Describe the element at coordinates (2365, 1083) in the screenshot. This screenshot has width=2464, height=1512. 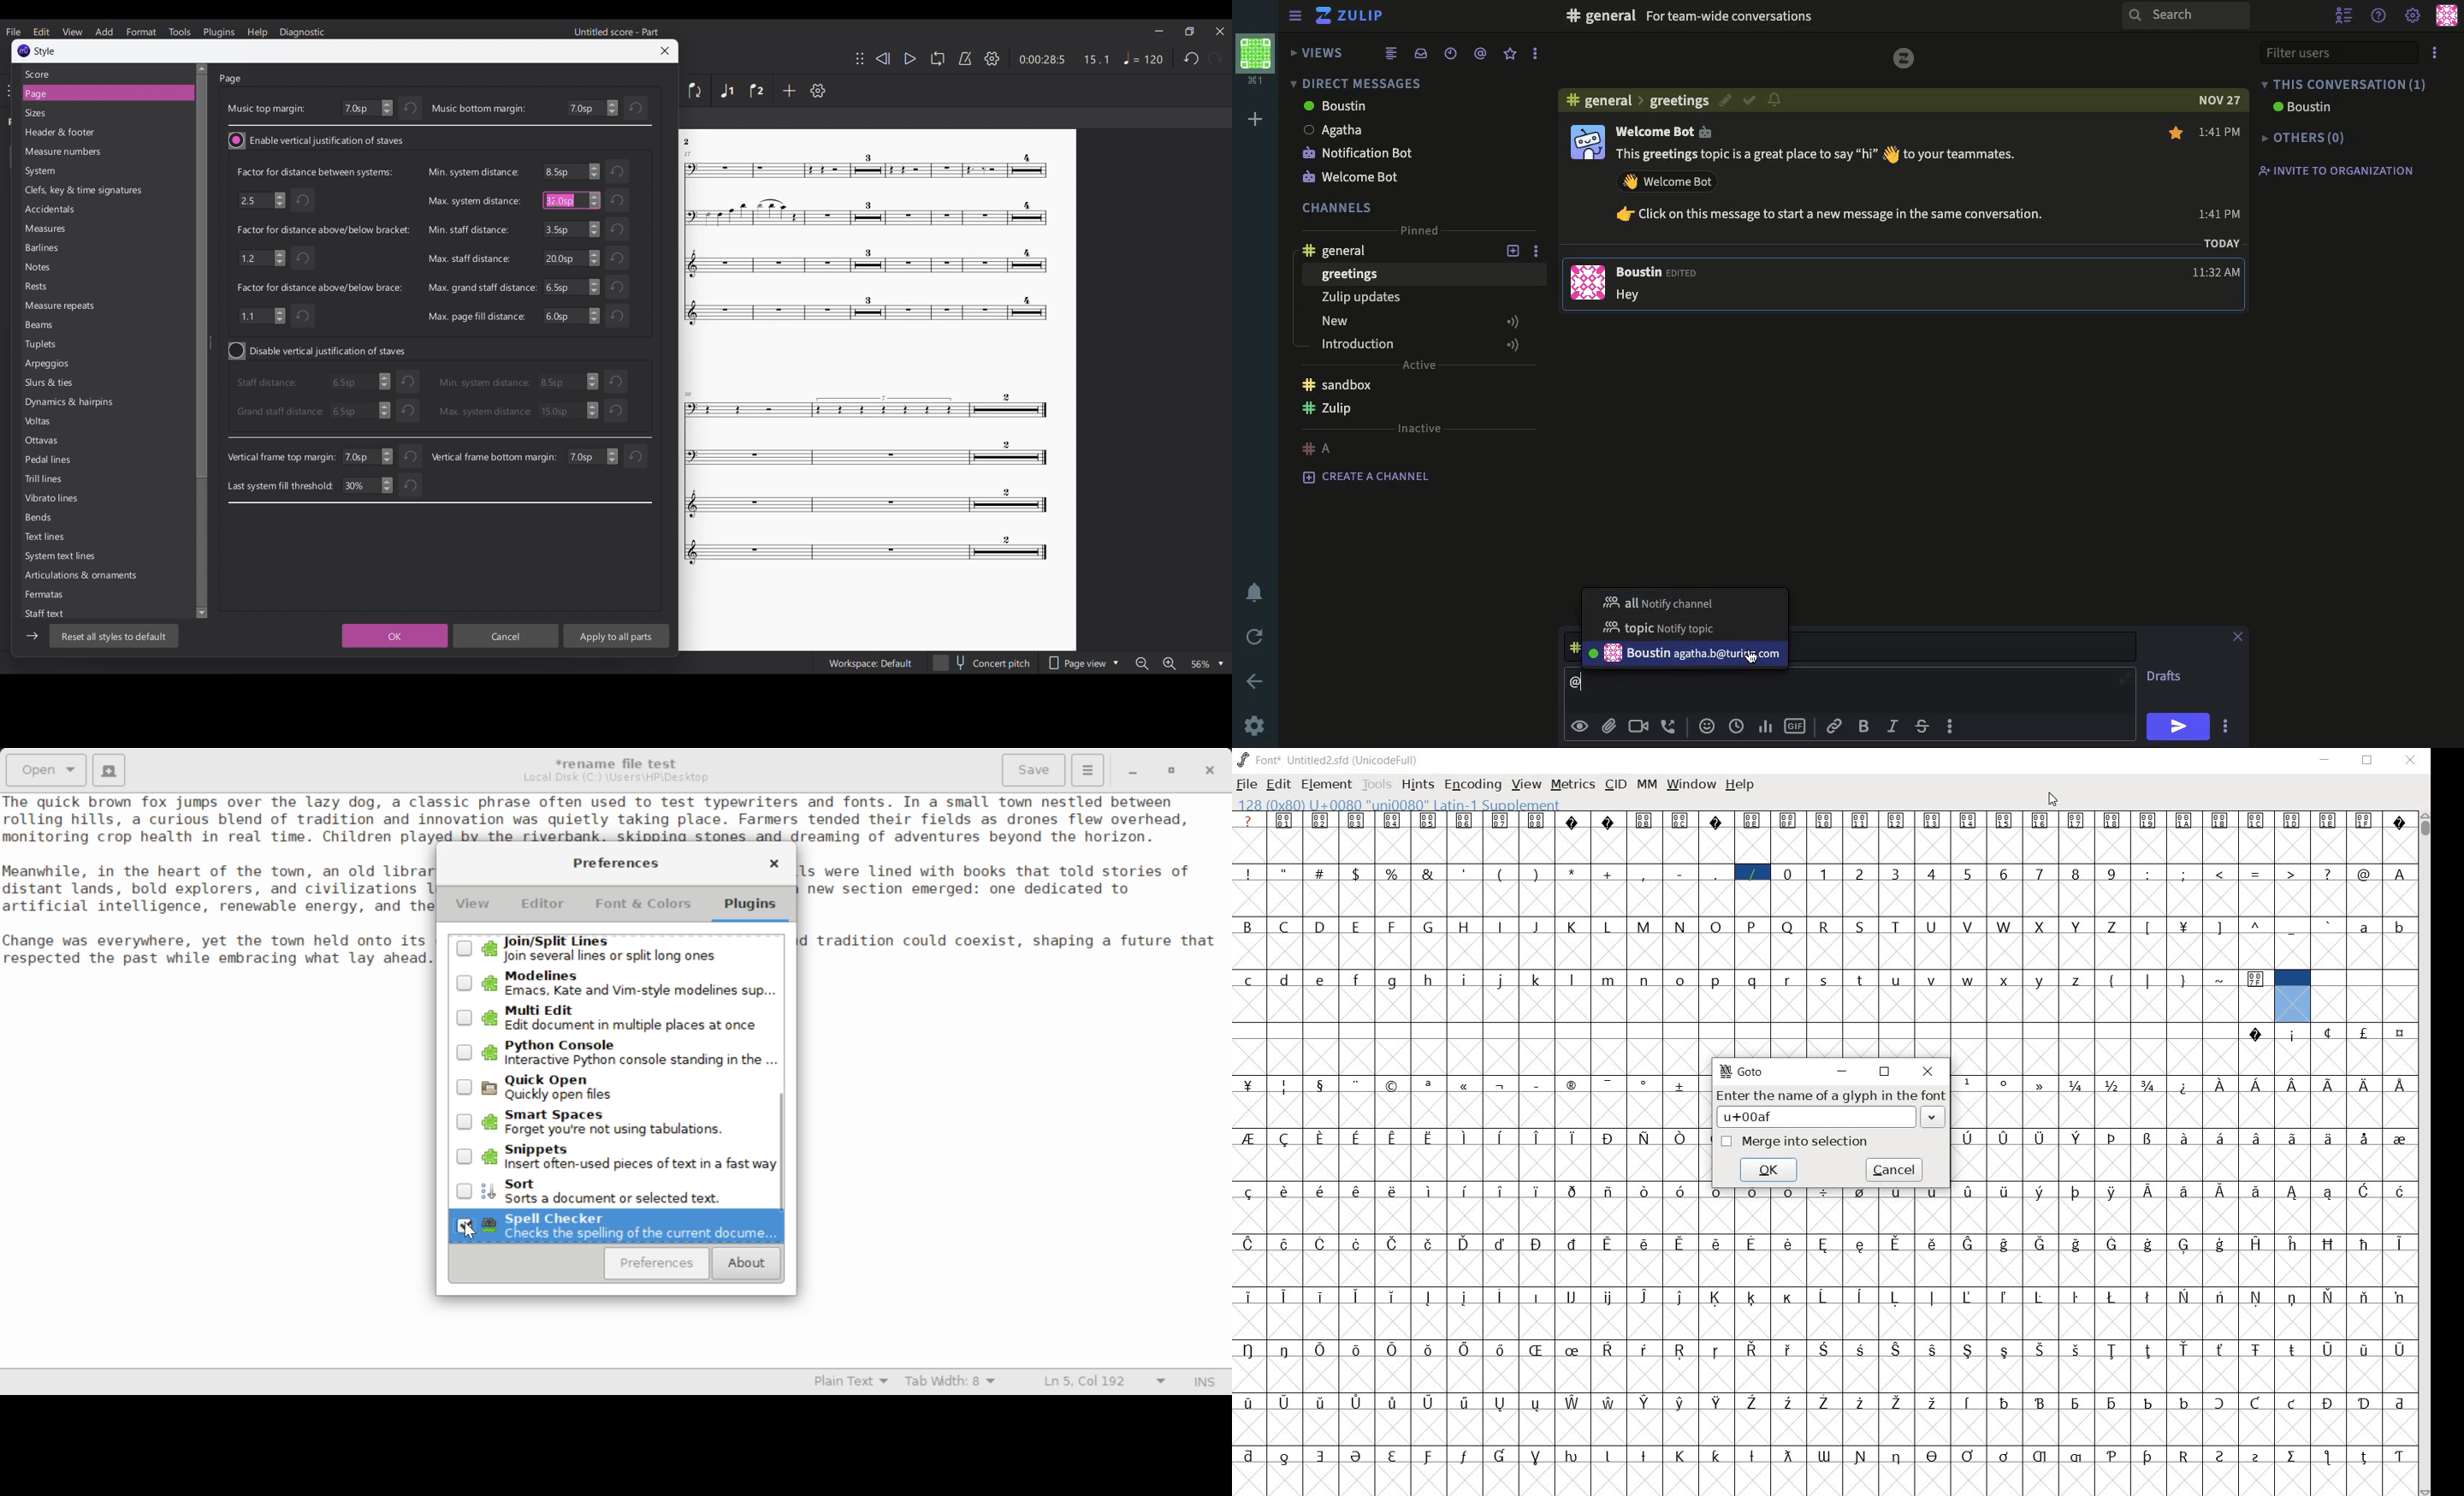
I see `Symbol` at that location.